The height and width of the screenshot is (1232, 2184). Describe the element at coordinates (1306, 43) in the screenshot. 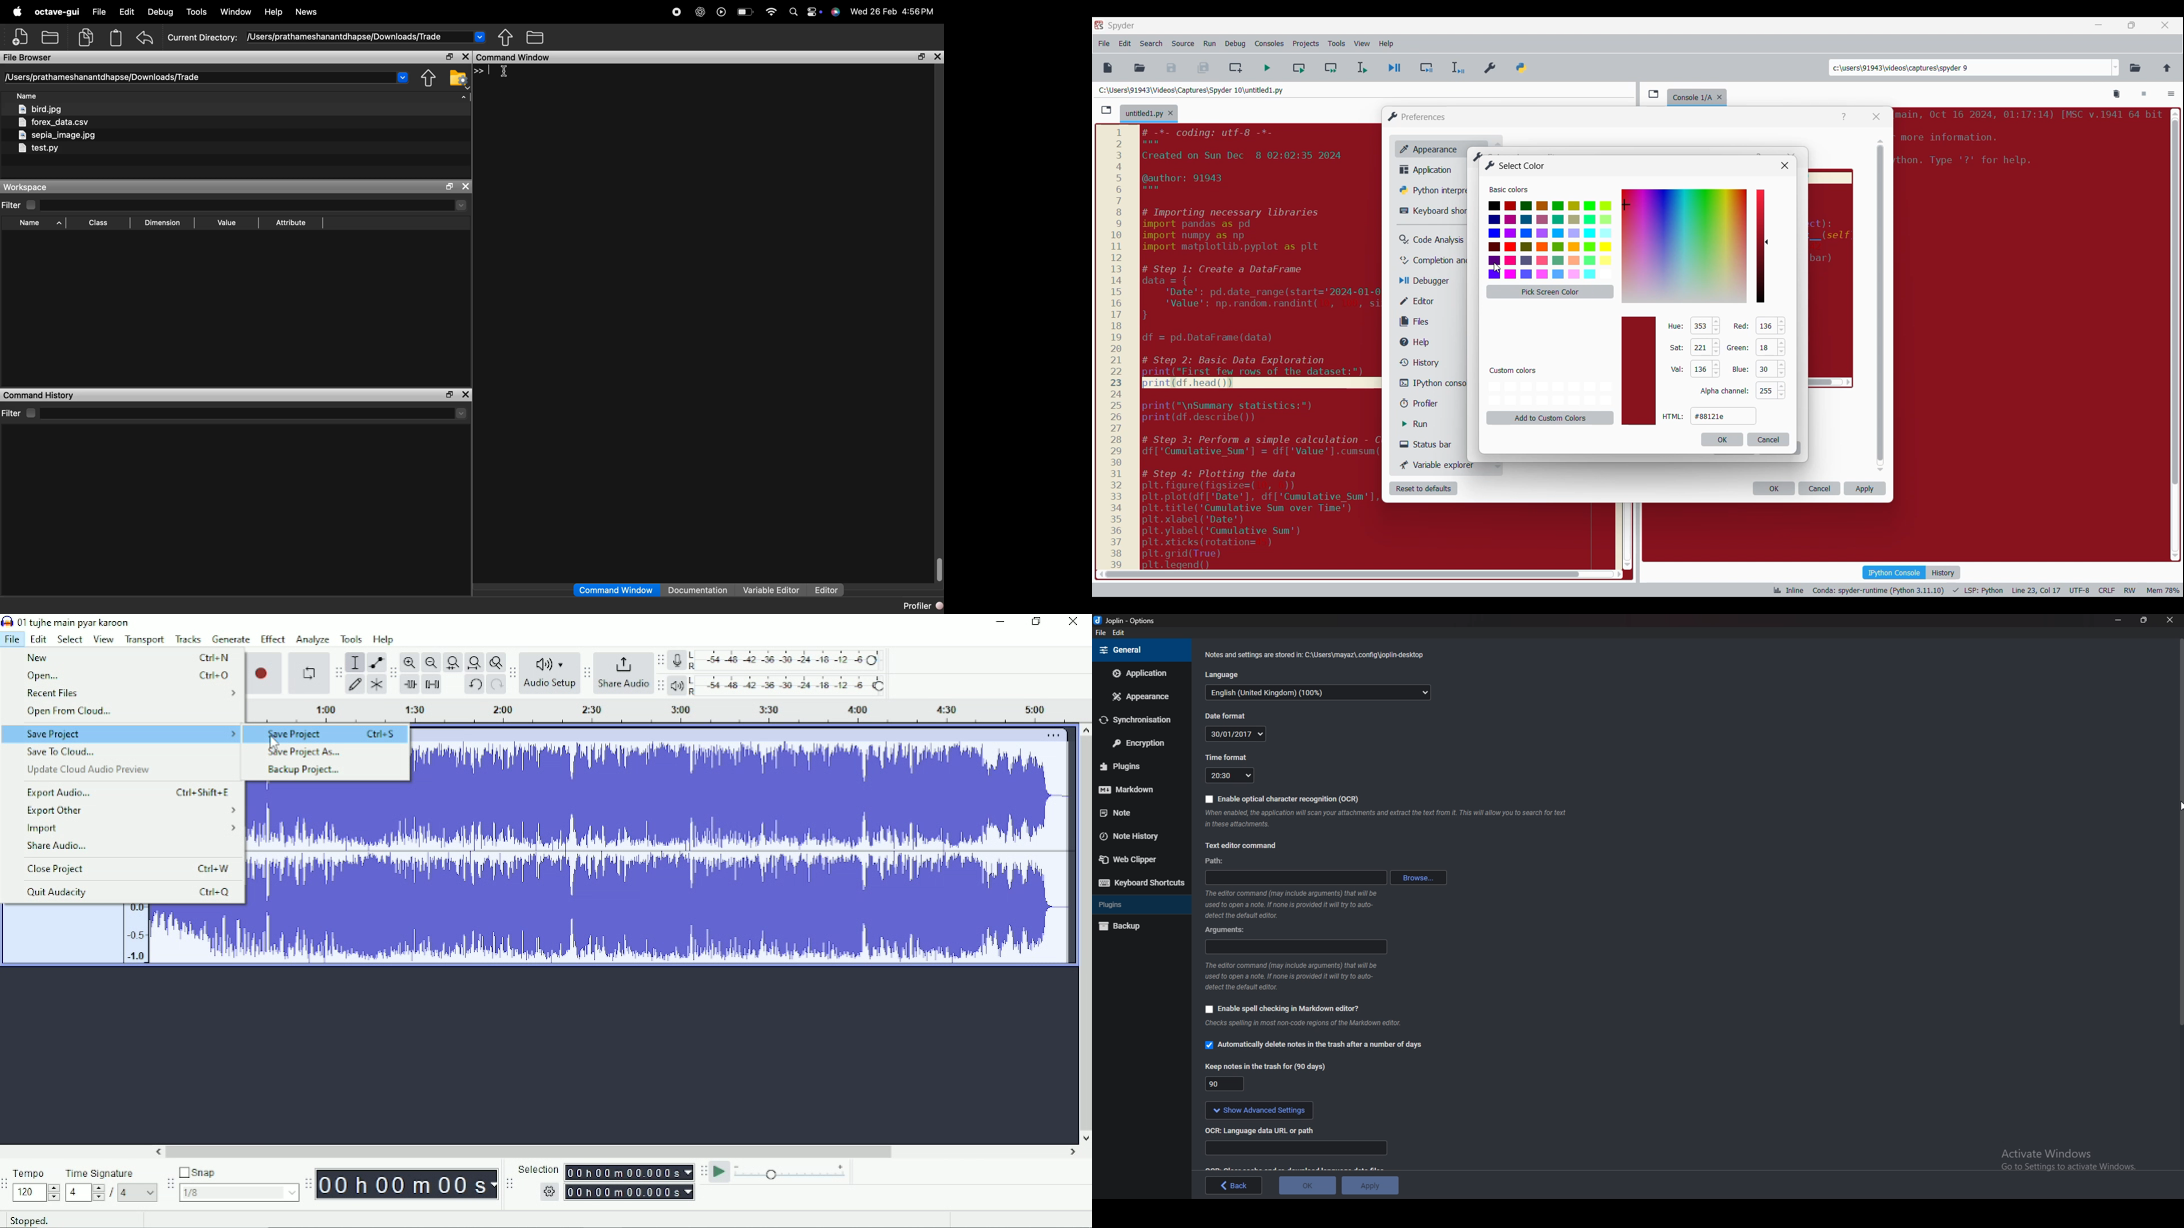

I see `Projects menu` at that location.